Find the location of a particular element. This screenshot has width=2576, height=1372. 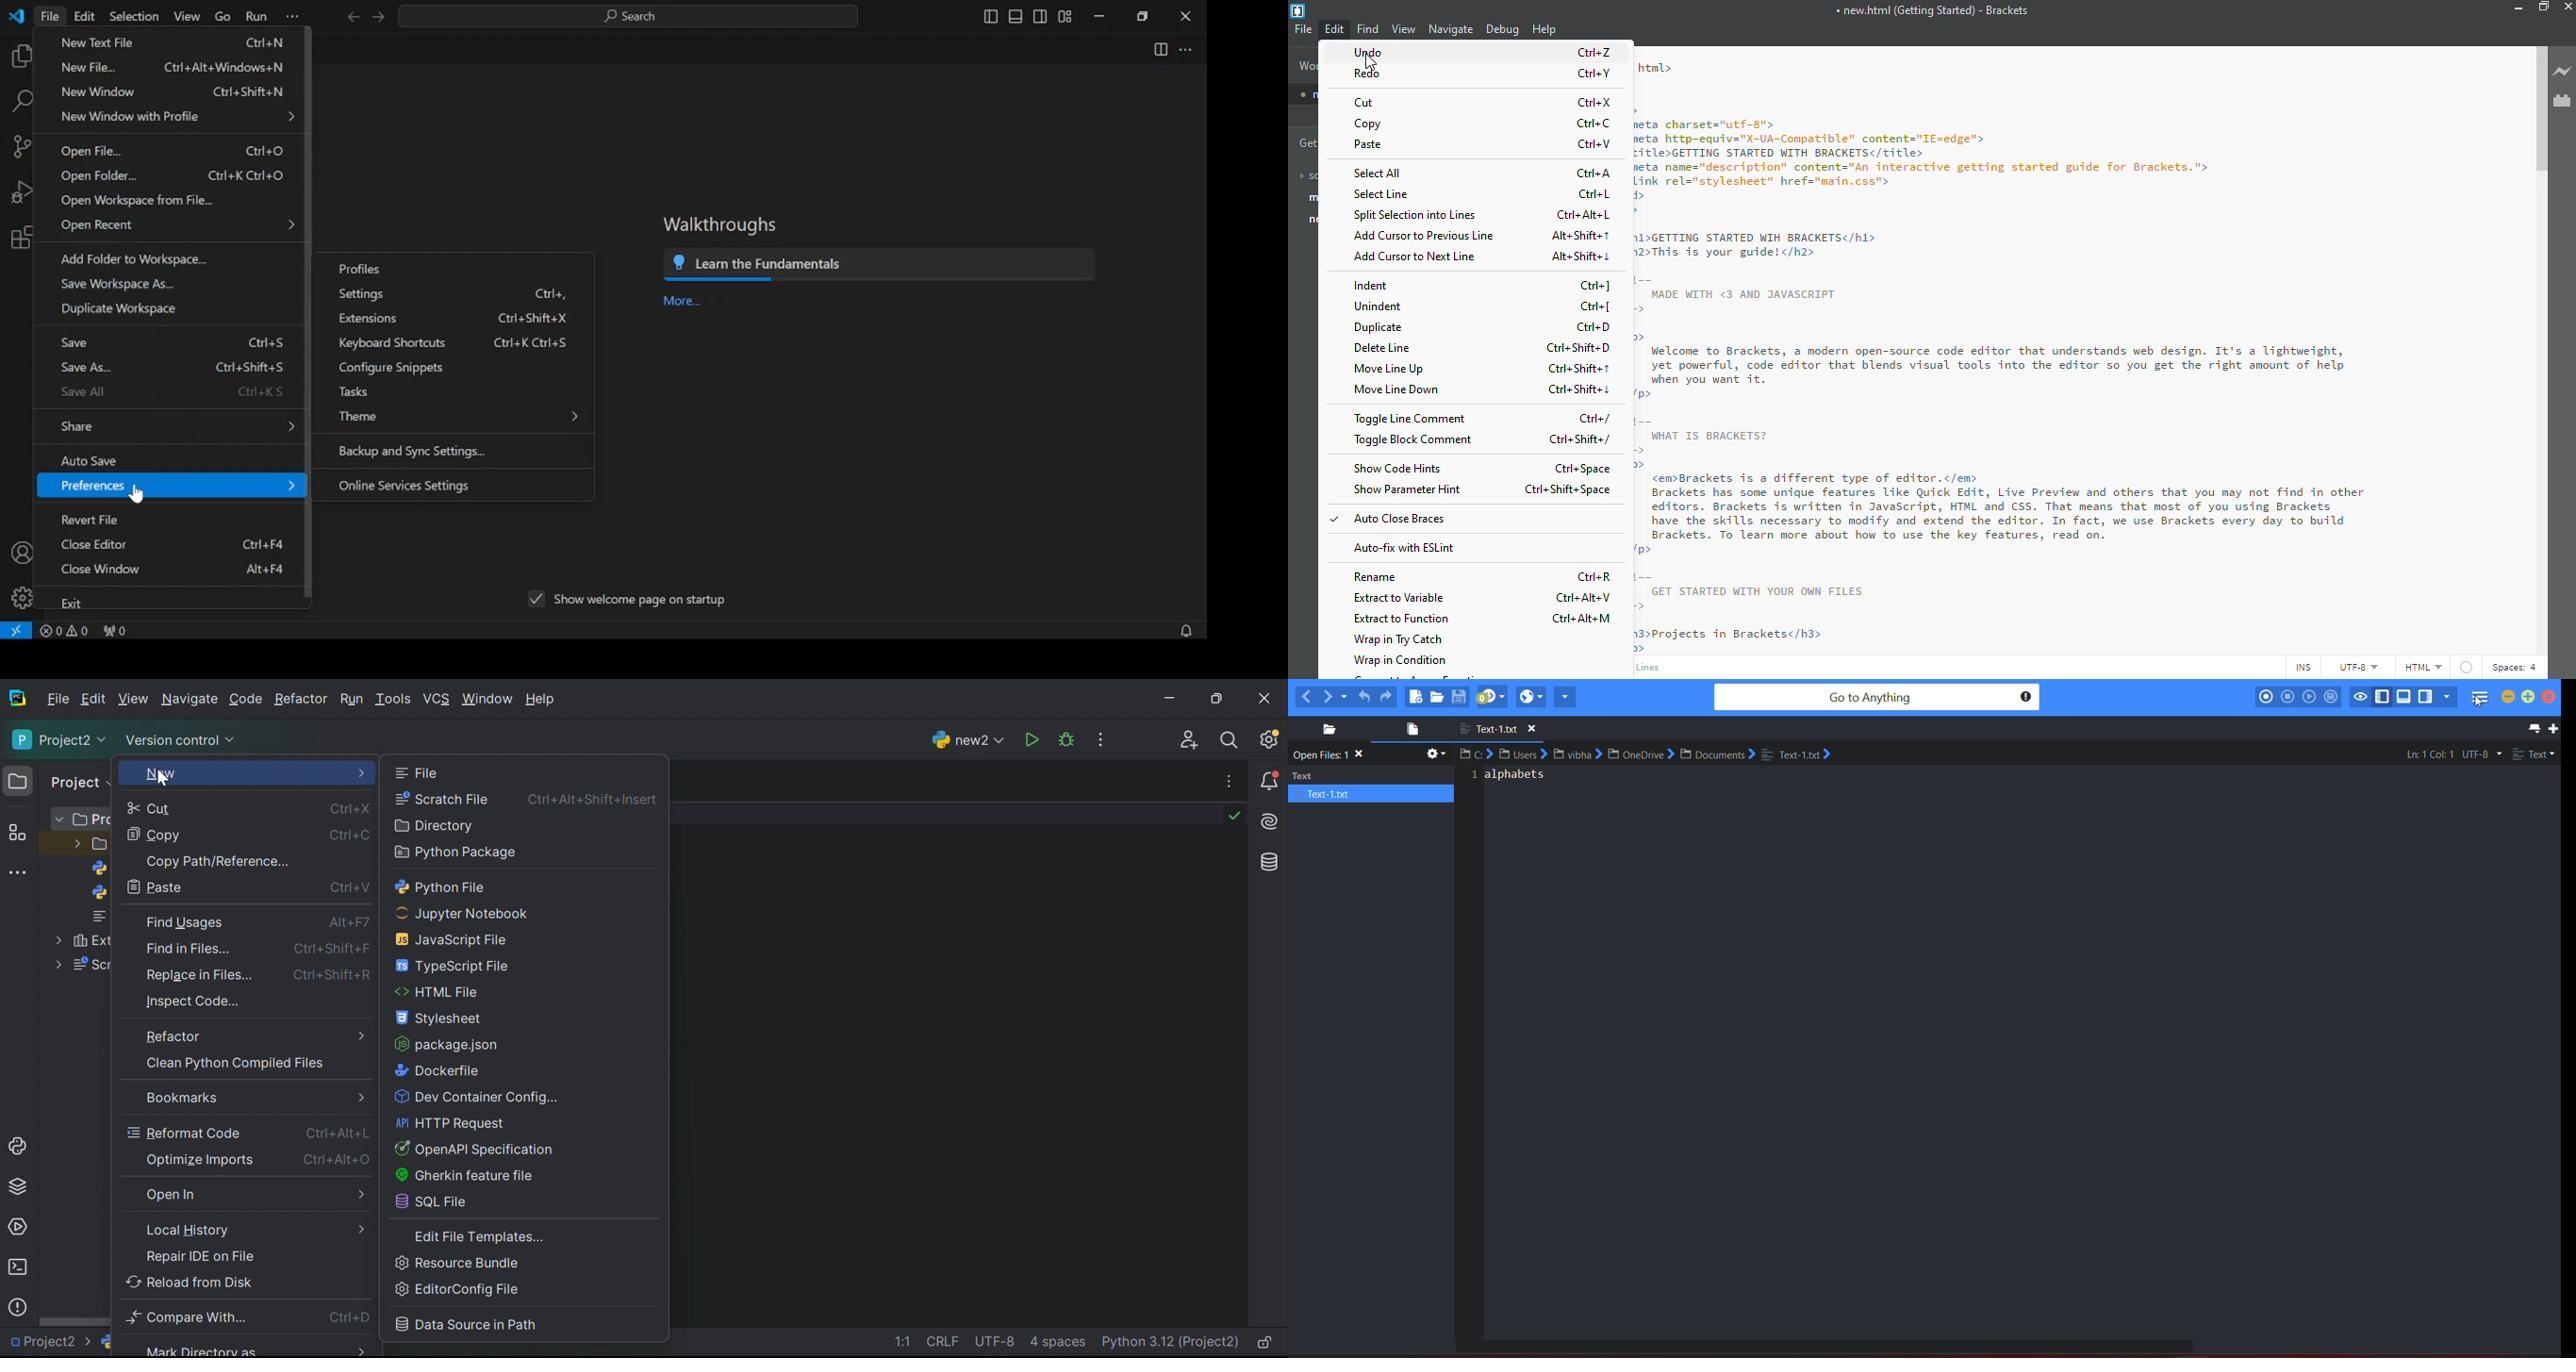

learn the fundamentals is located at coordinates (877, 265).